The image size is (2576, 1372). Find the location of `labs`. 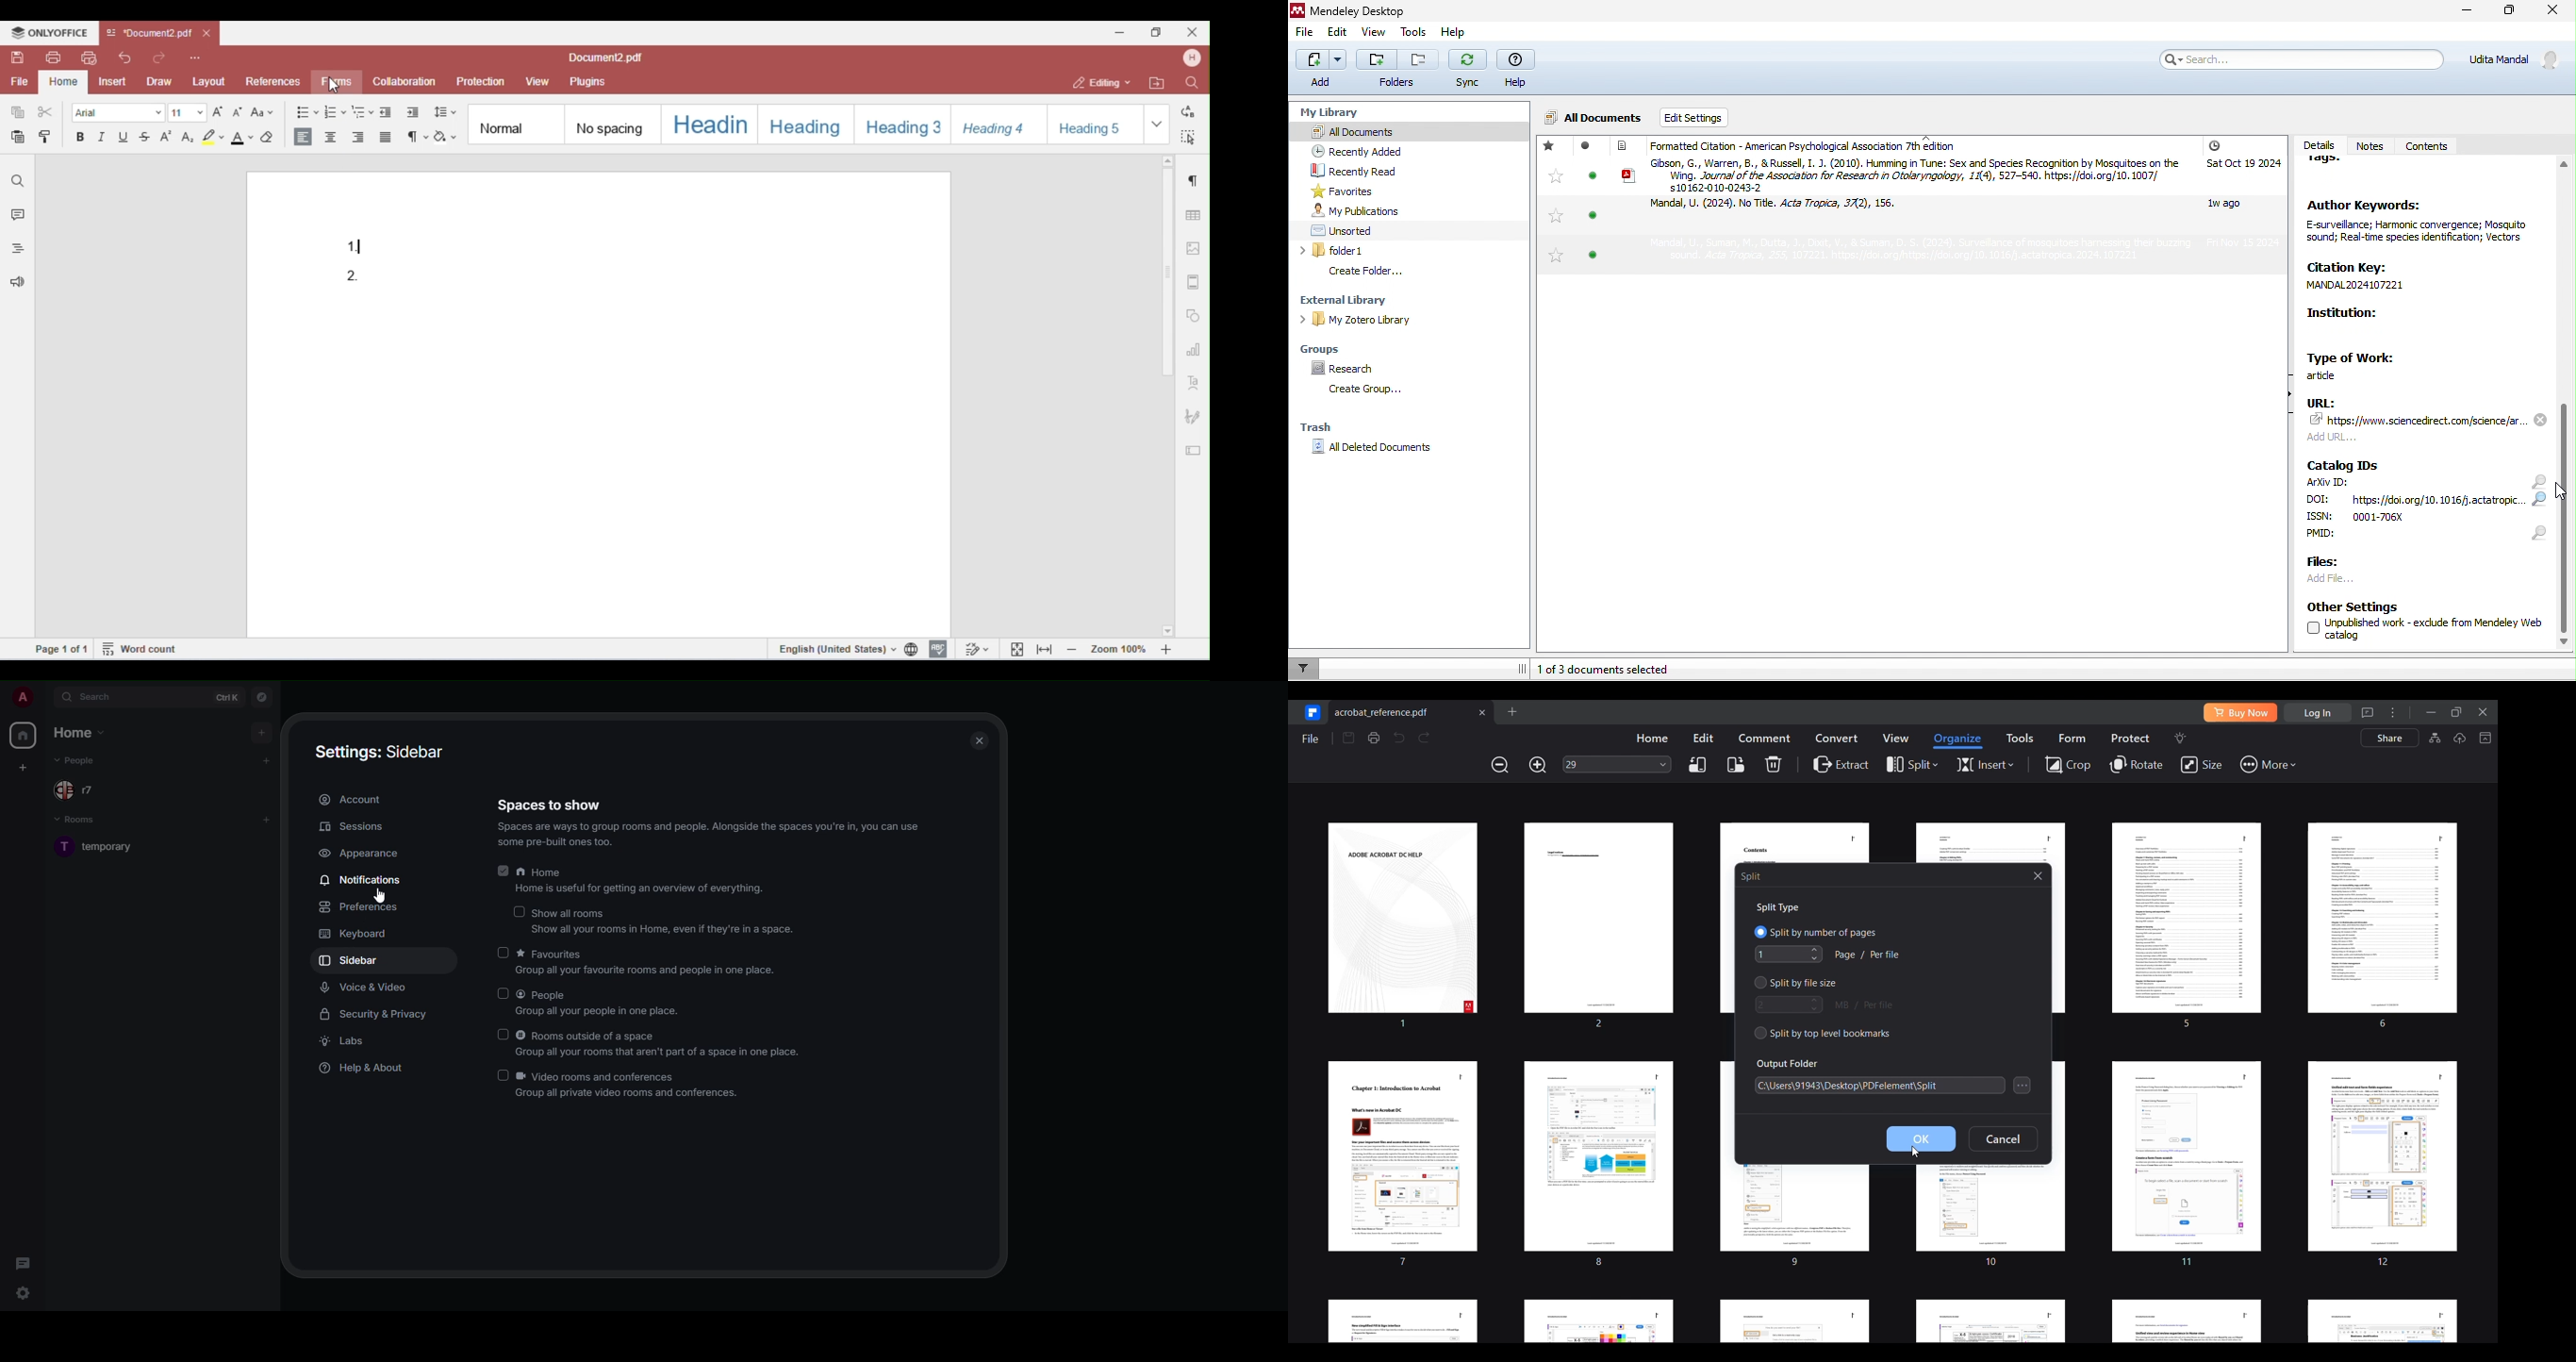

labs is located at coordinates (347, 1043).